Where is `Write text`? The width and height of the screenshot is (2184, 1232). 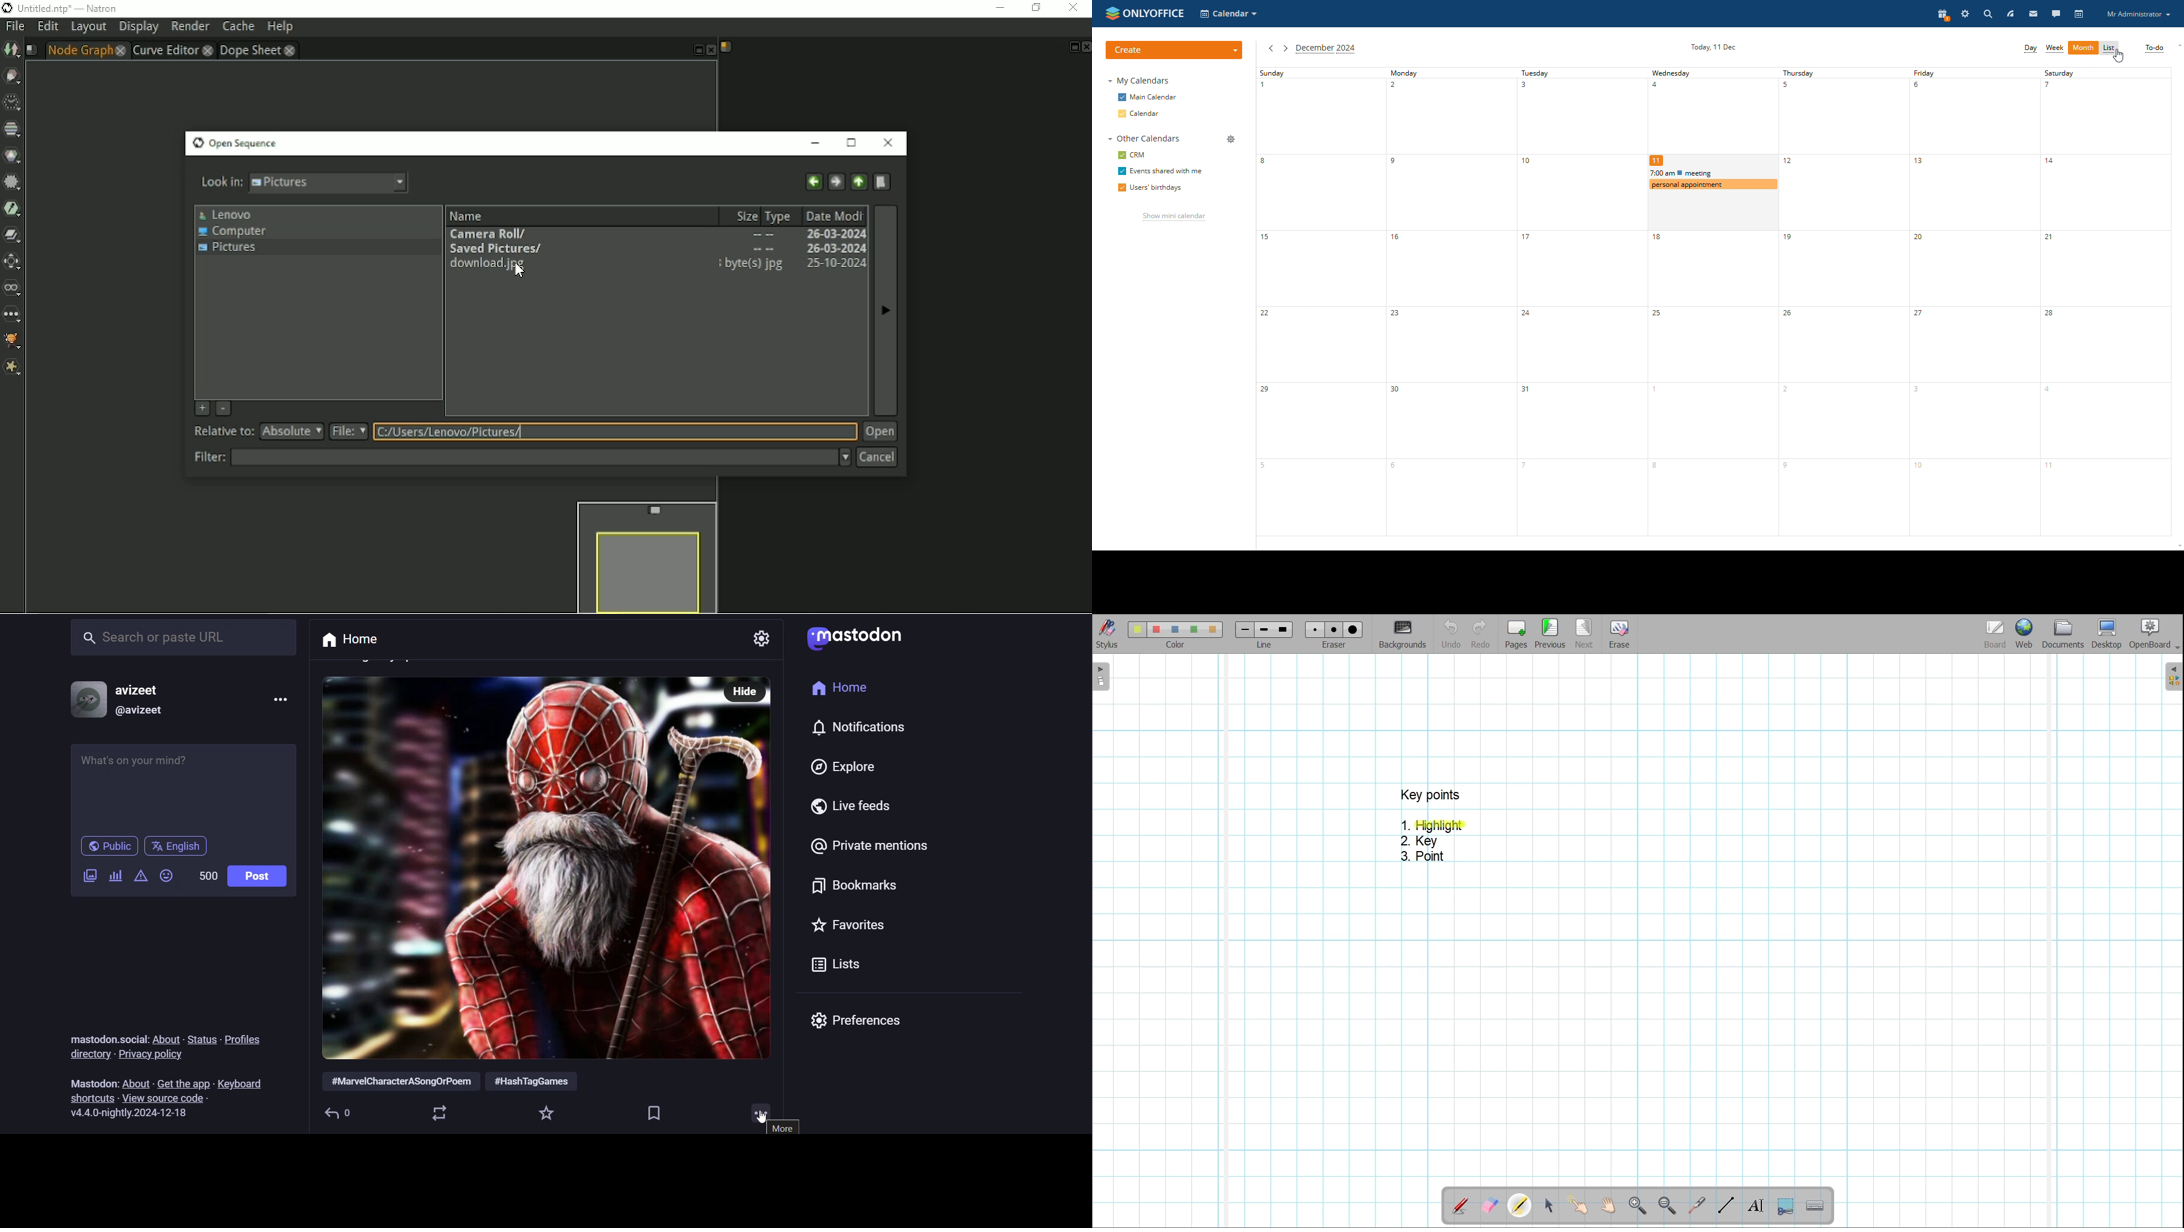
Write text is located at coordinates (1755, 1206).